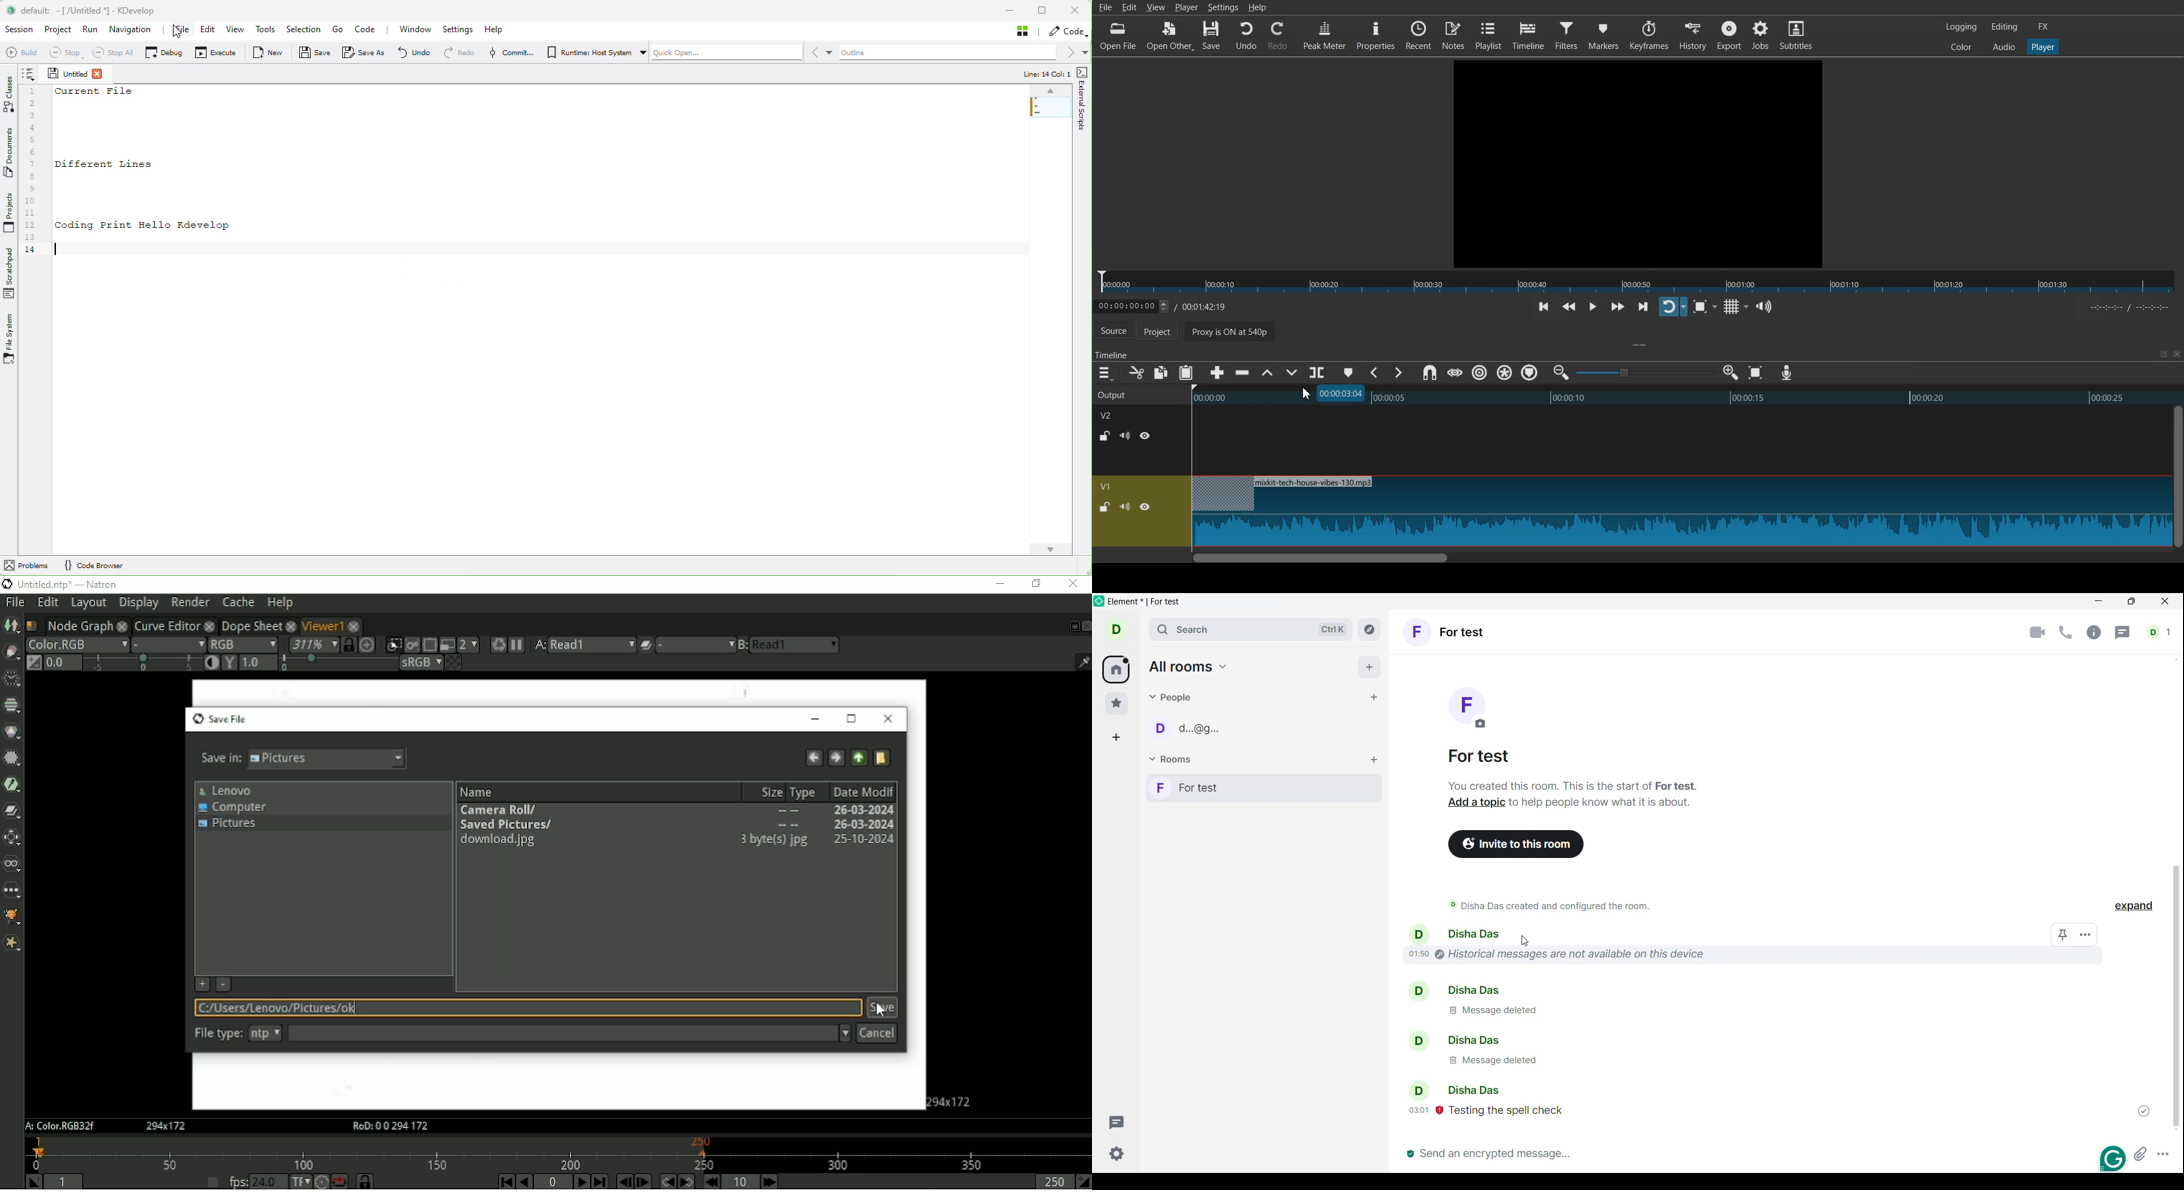 The height and width of the screenshot is (1204, 2184). I want to click on Lock / UnLock, so click(1105, 507).